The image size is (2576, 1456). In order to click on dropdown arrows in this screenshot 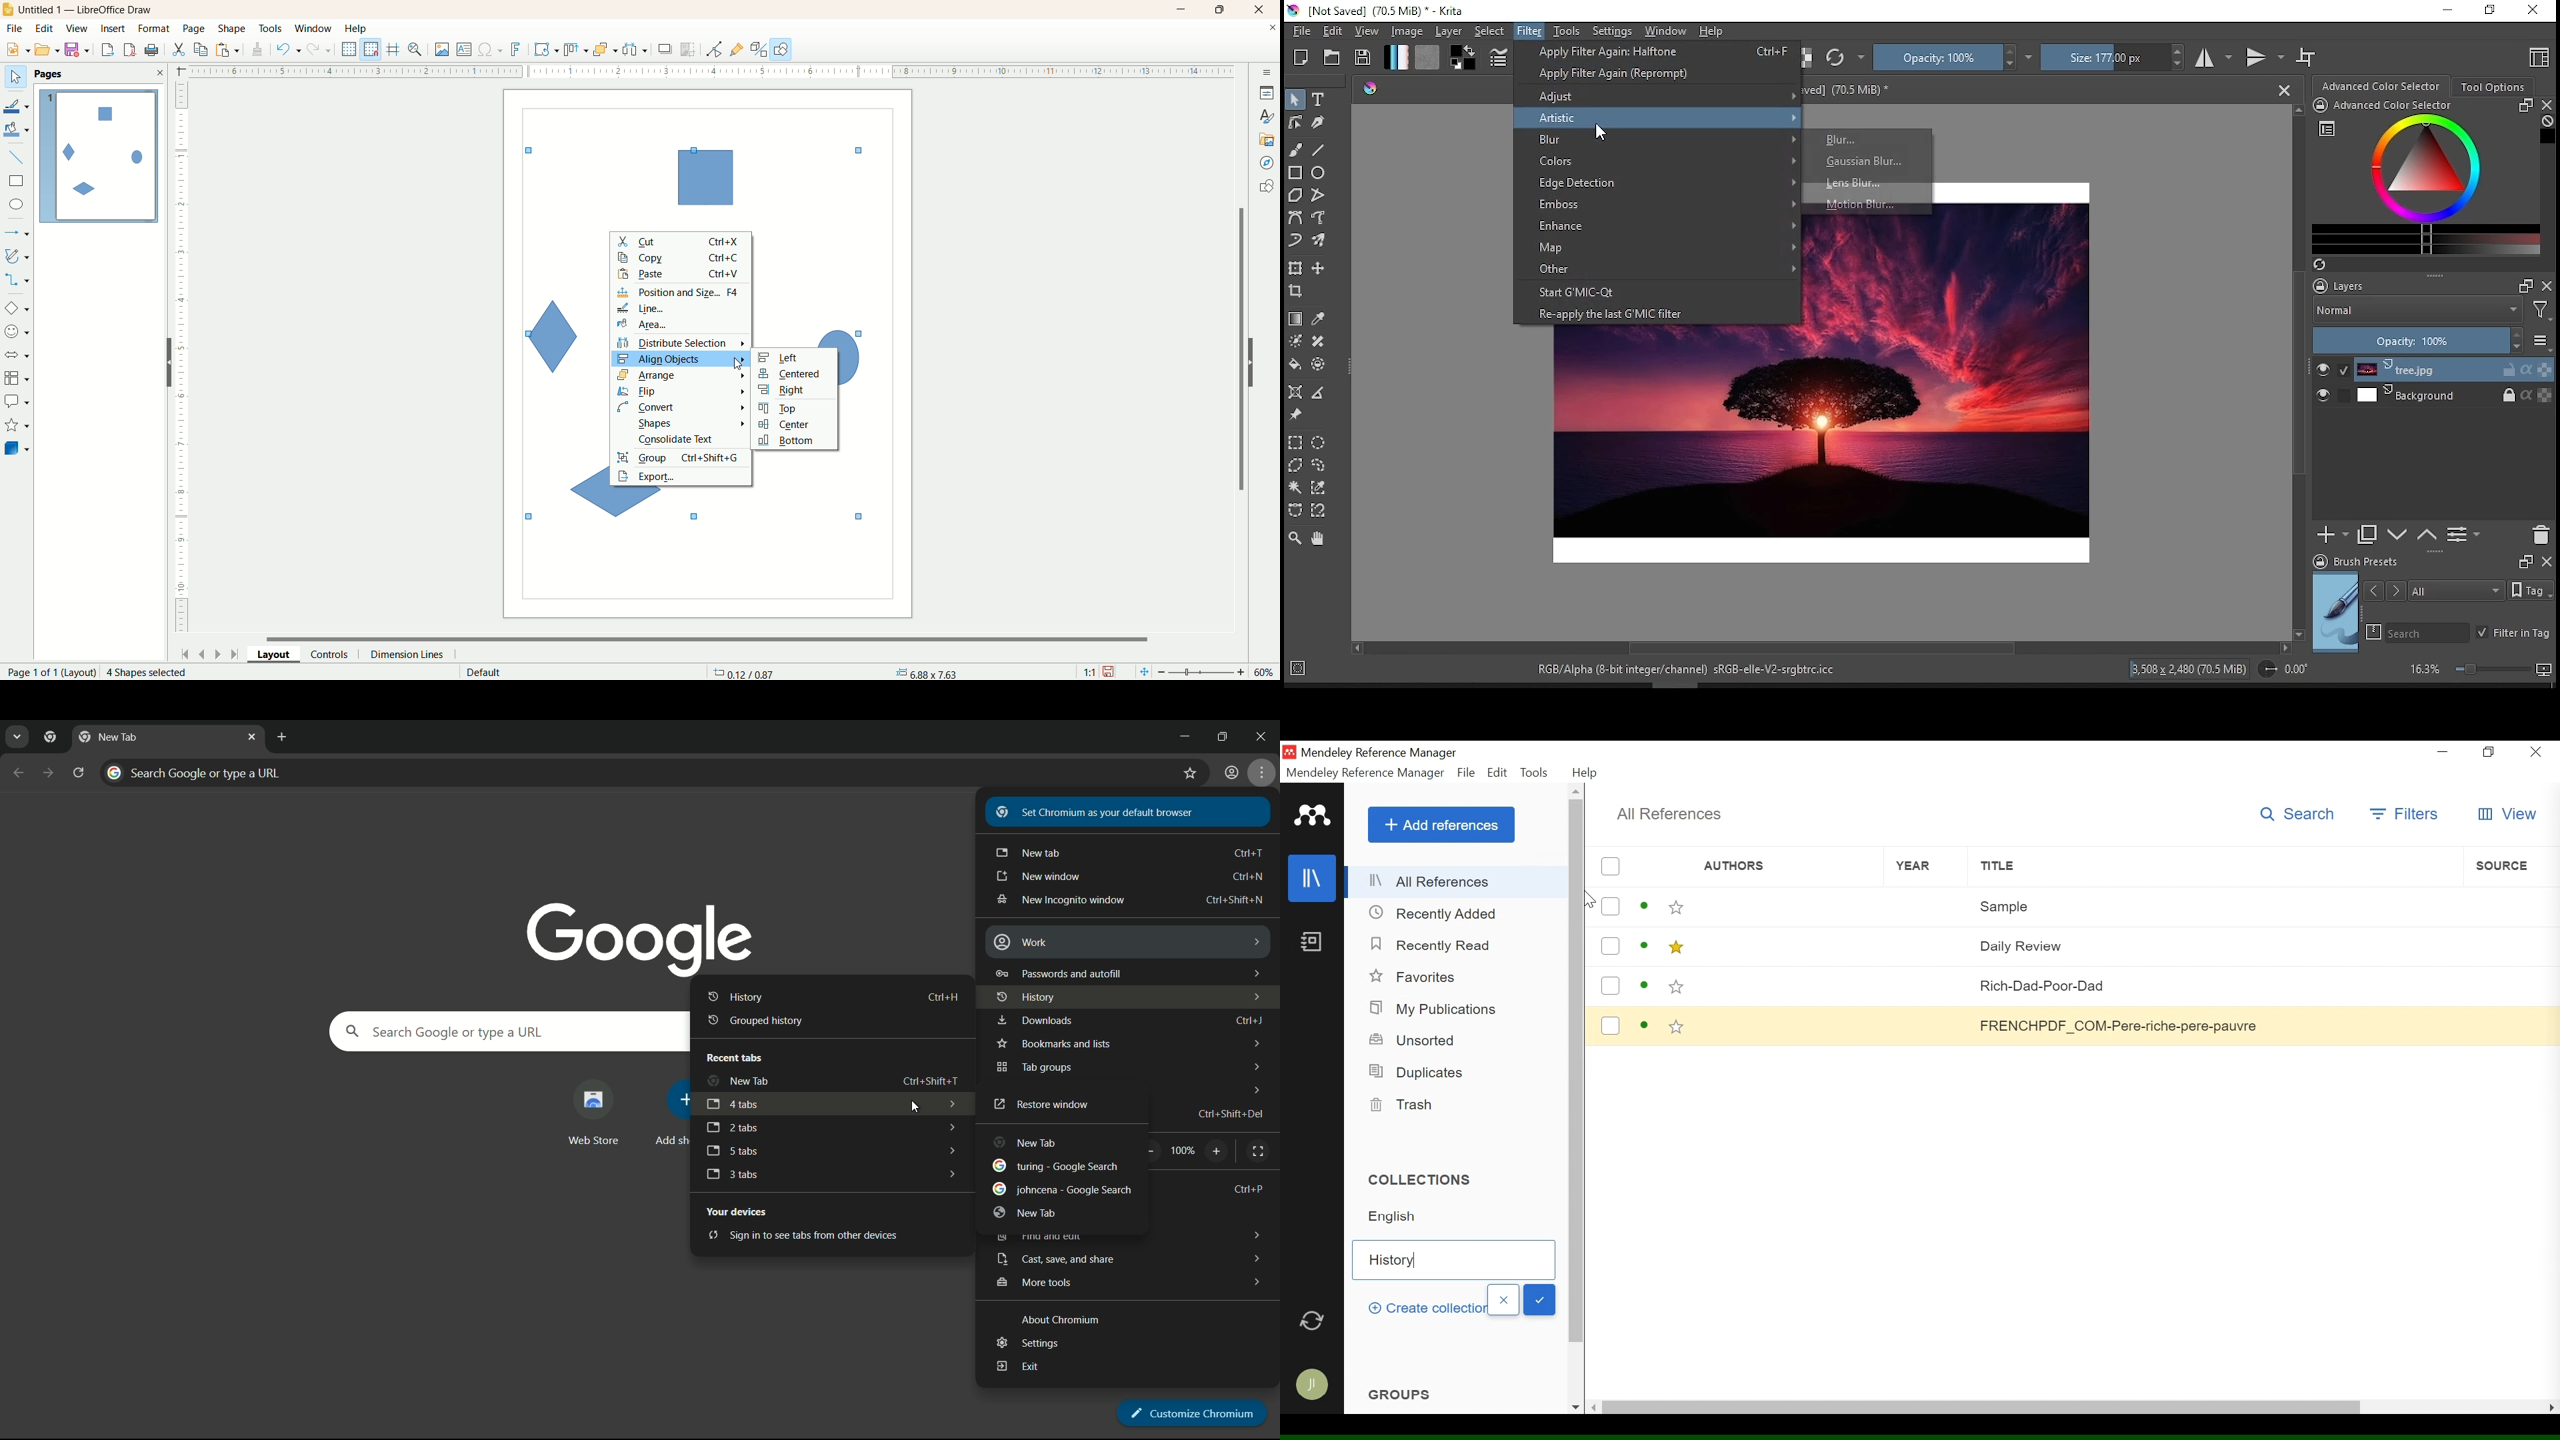, I will do `click(1252, 970)`.